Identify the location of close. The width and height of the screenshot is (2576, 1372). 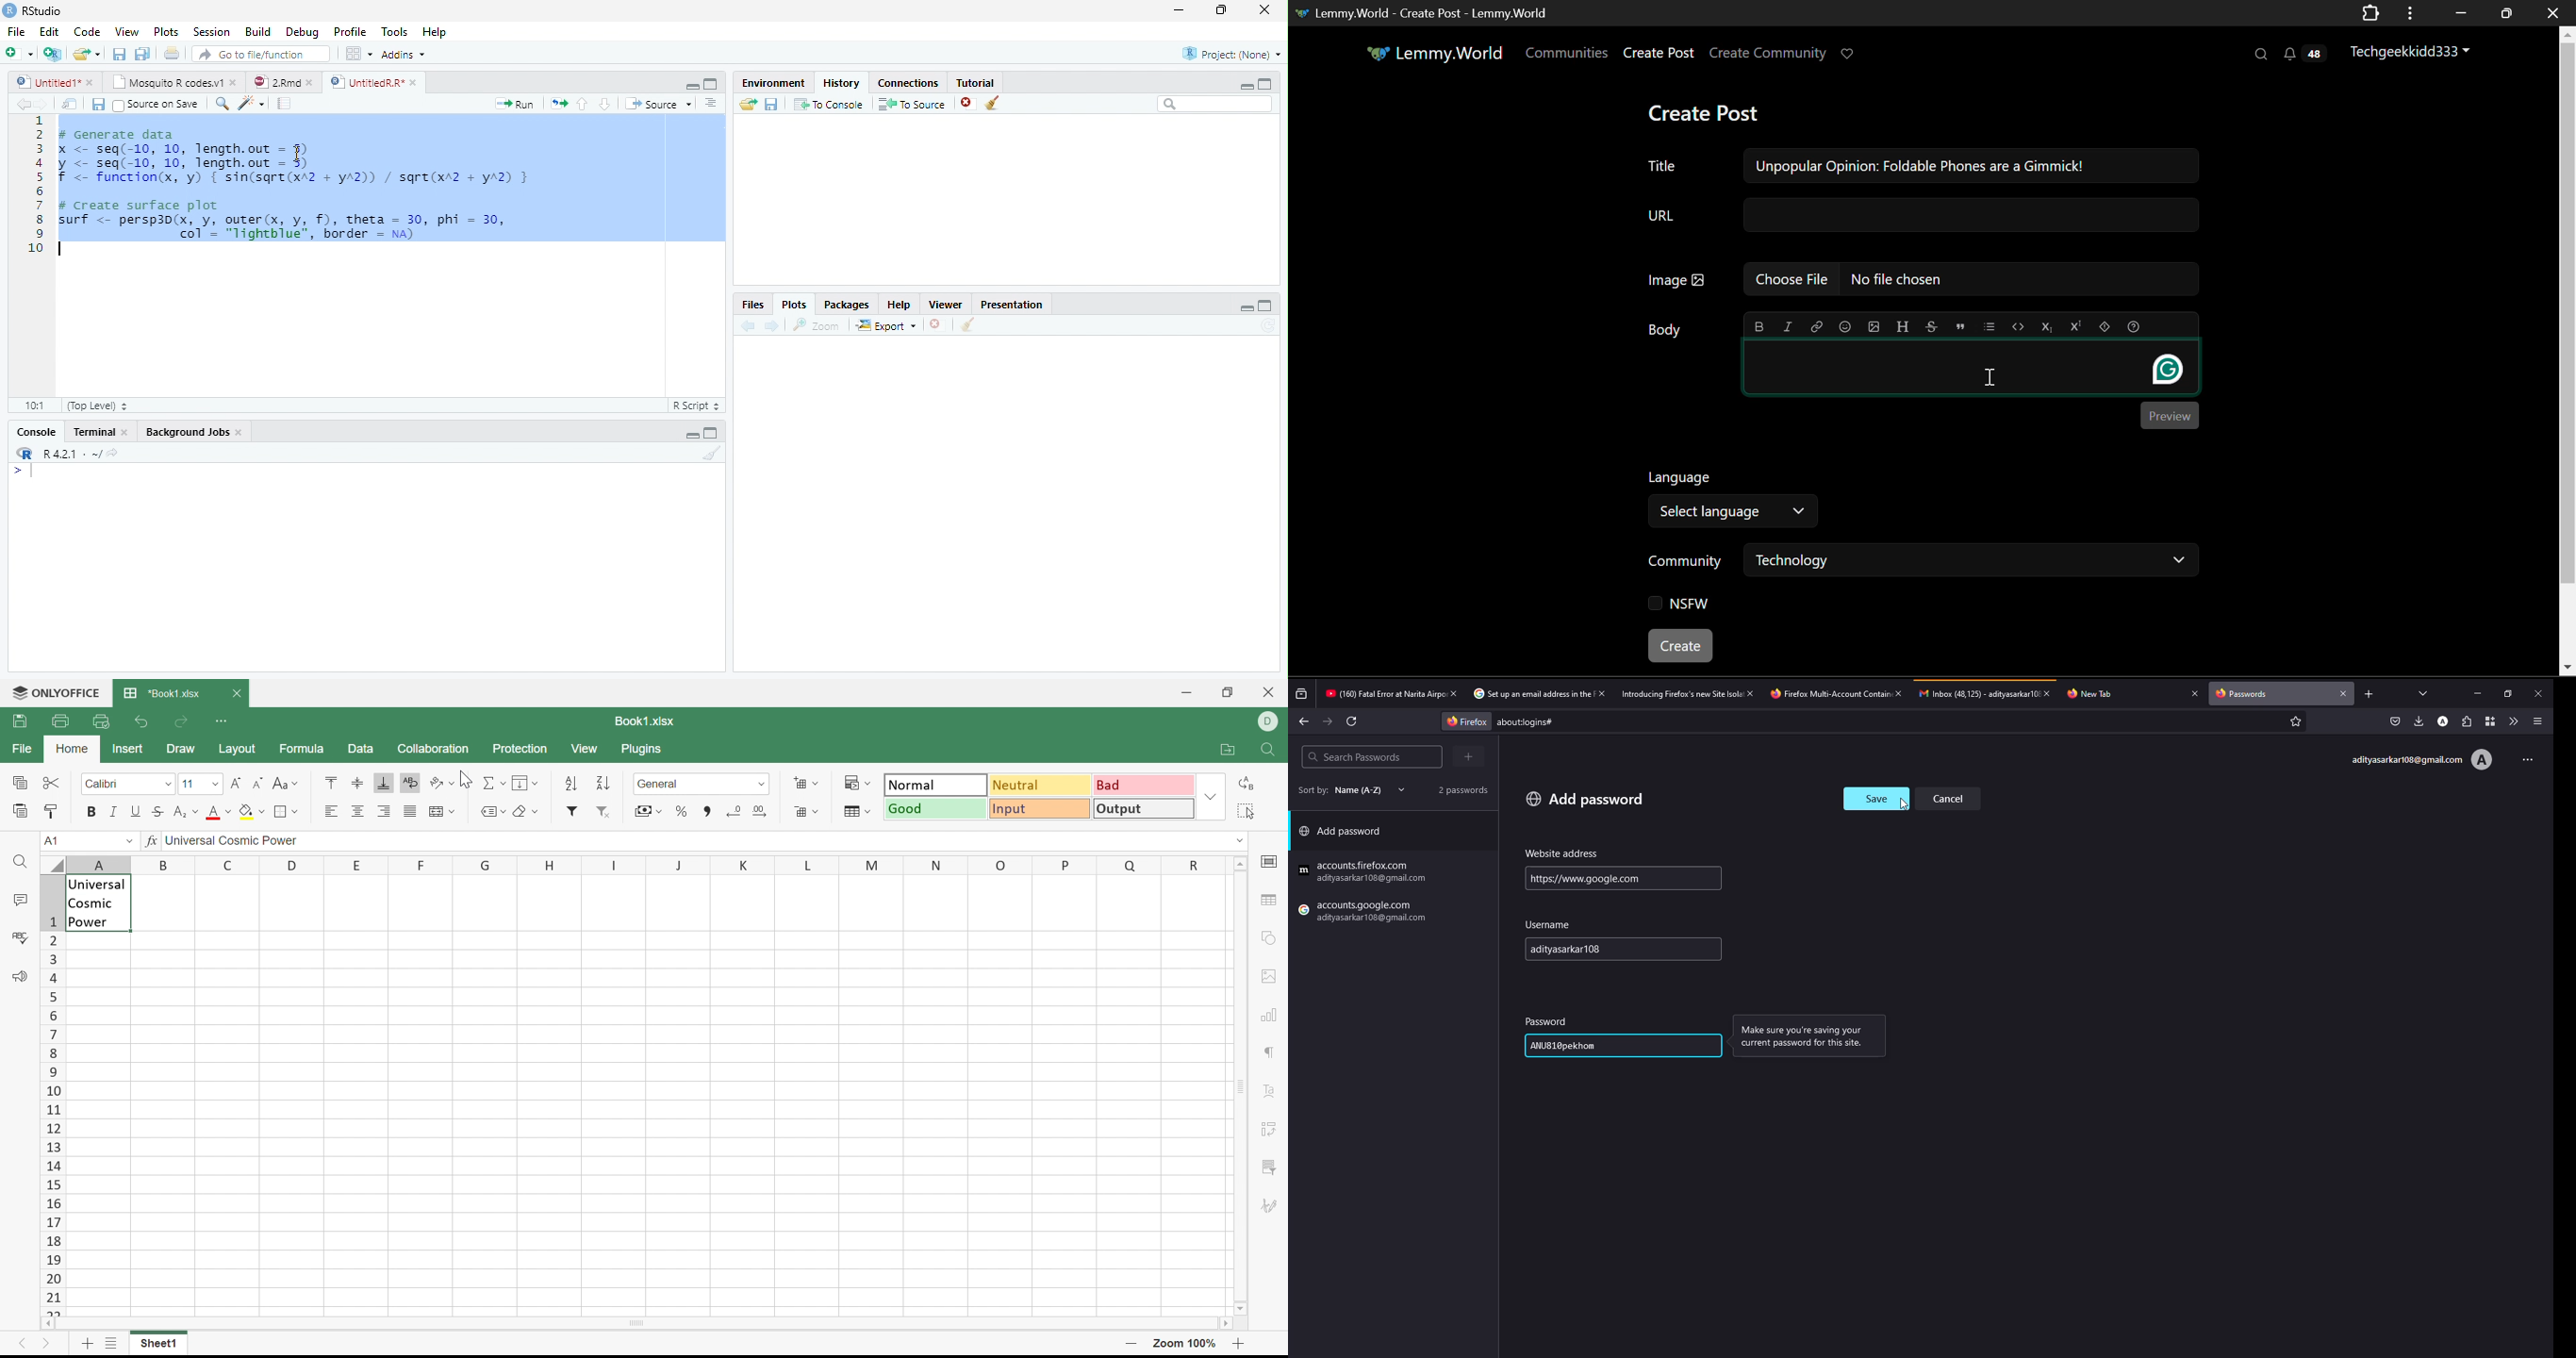
(1600, 693).